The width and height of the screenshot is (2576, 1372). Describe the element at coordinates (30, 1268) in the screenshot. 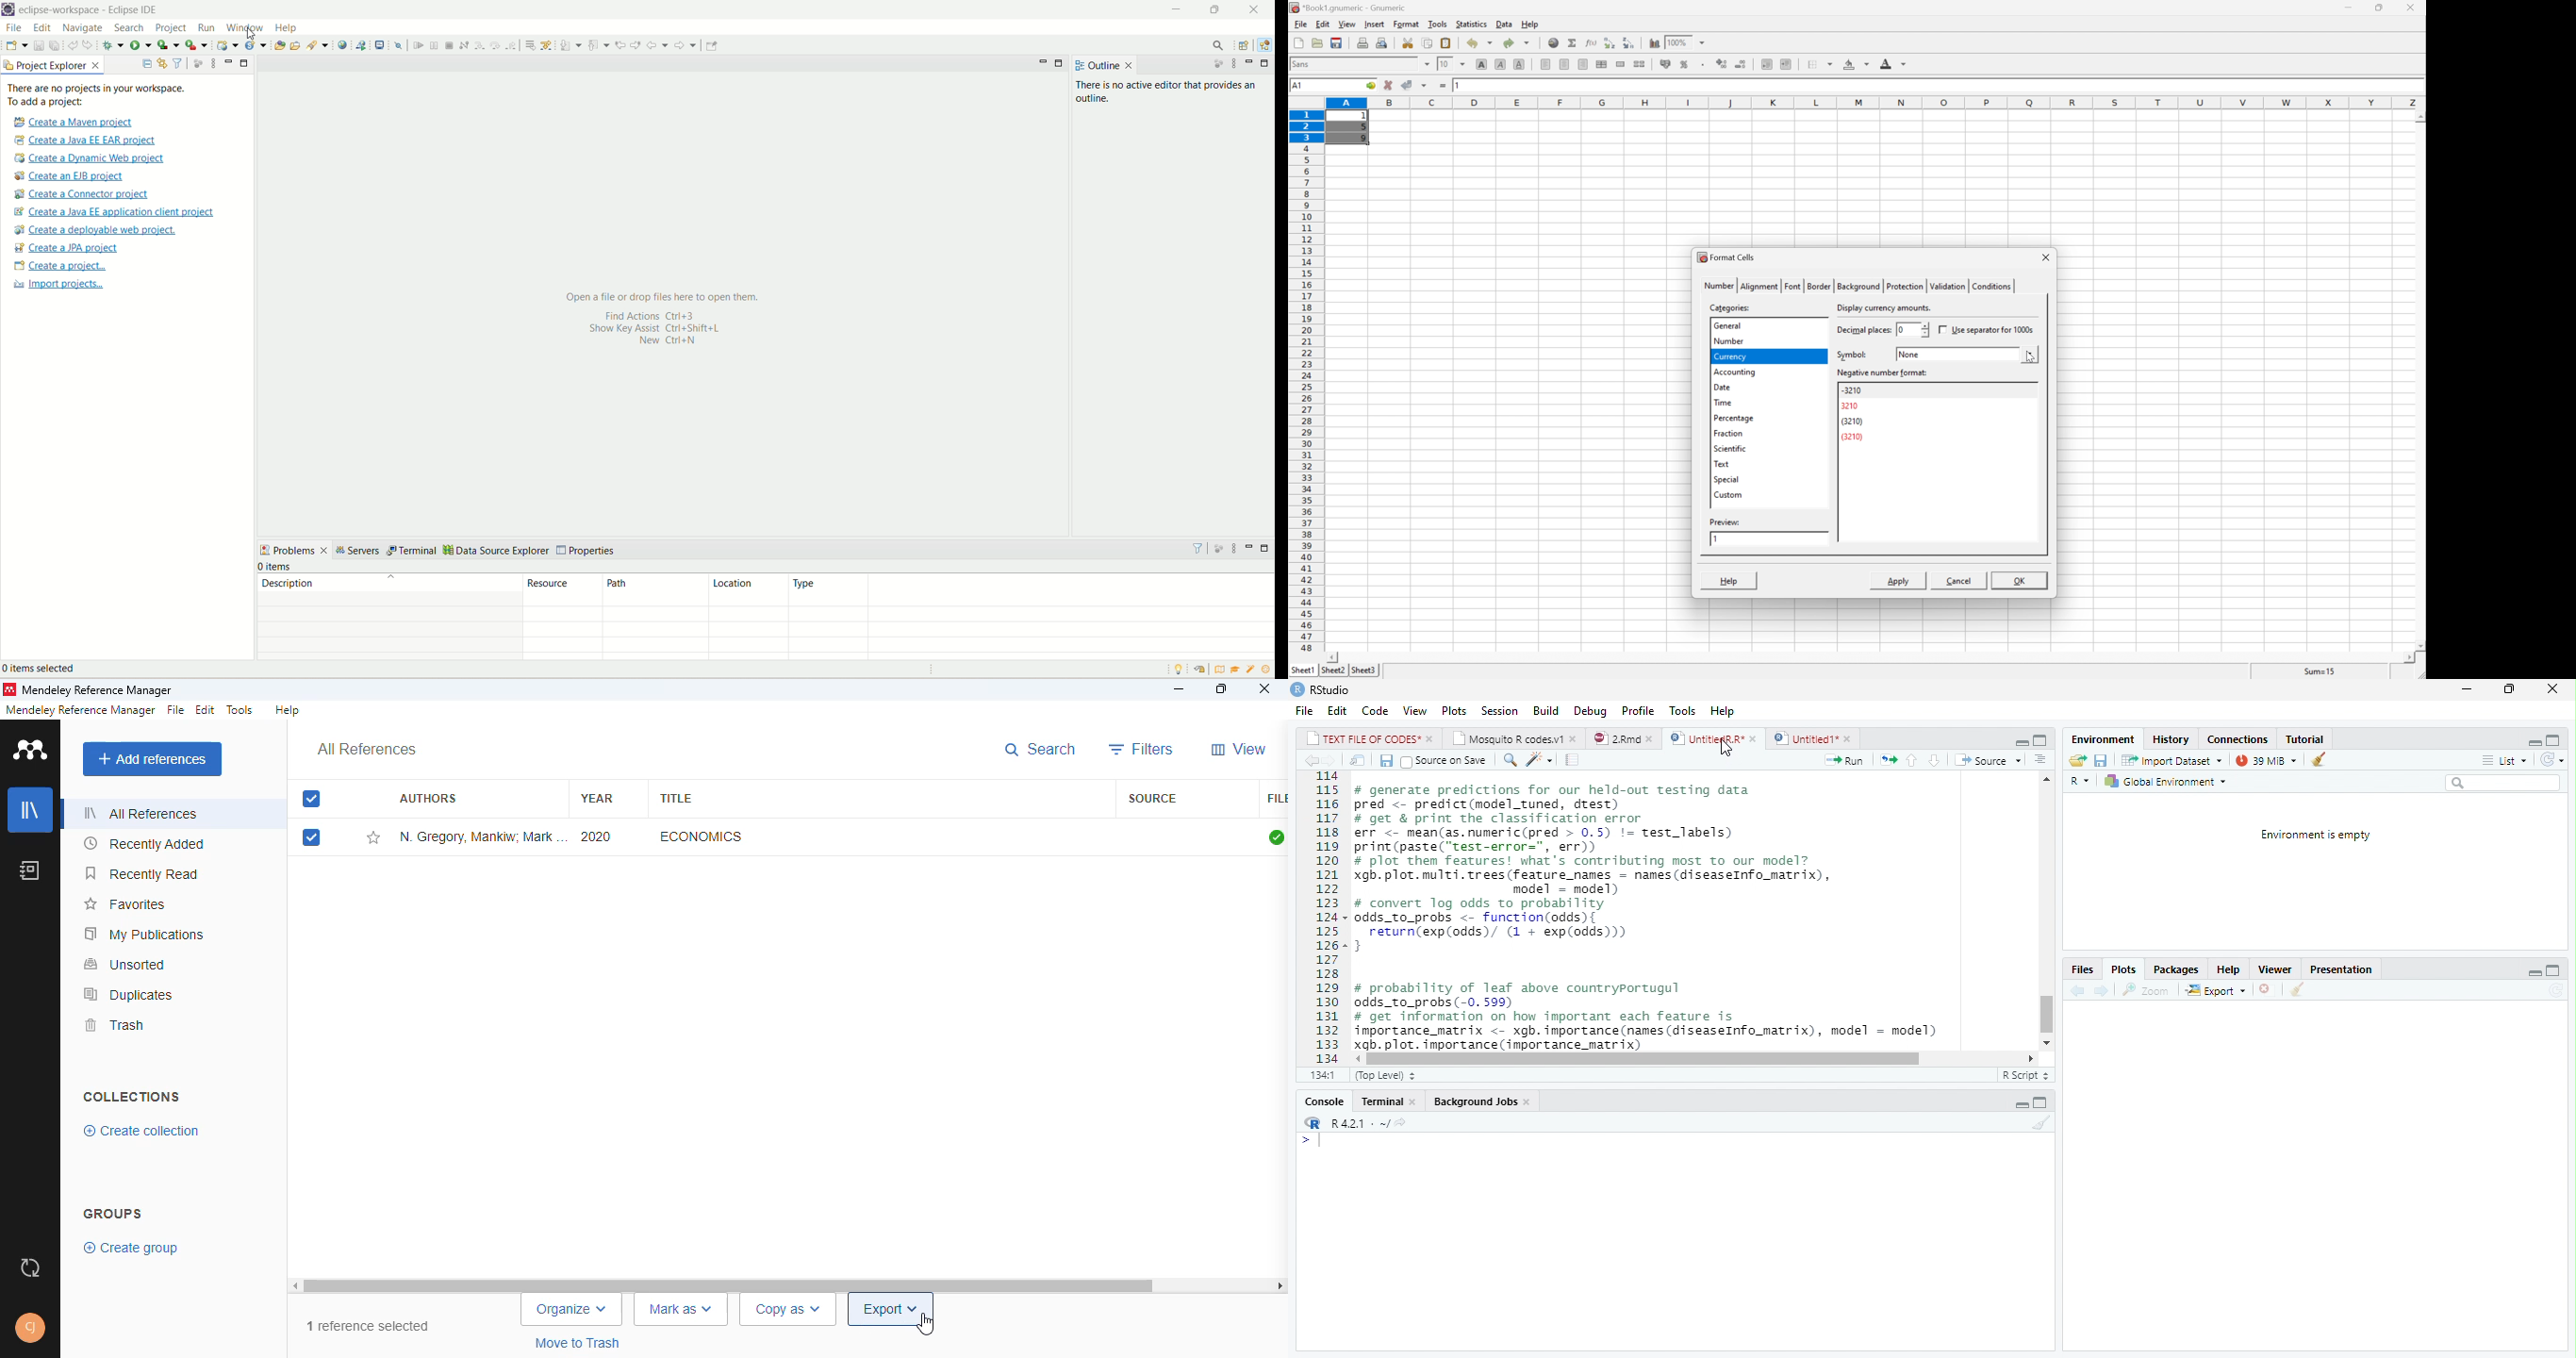

I see `sync` at that location.